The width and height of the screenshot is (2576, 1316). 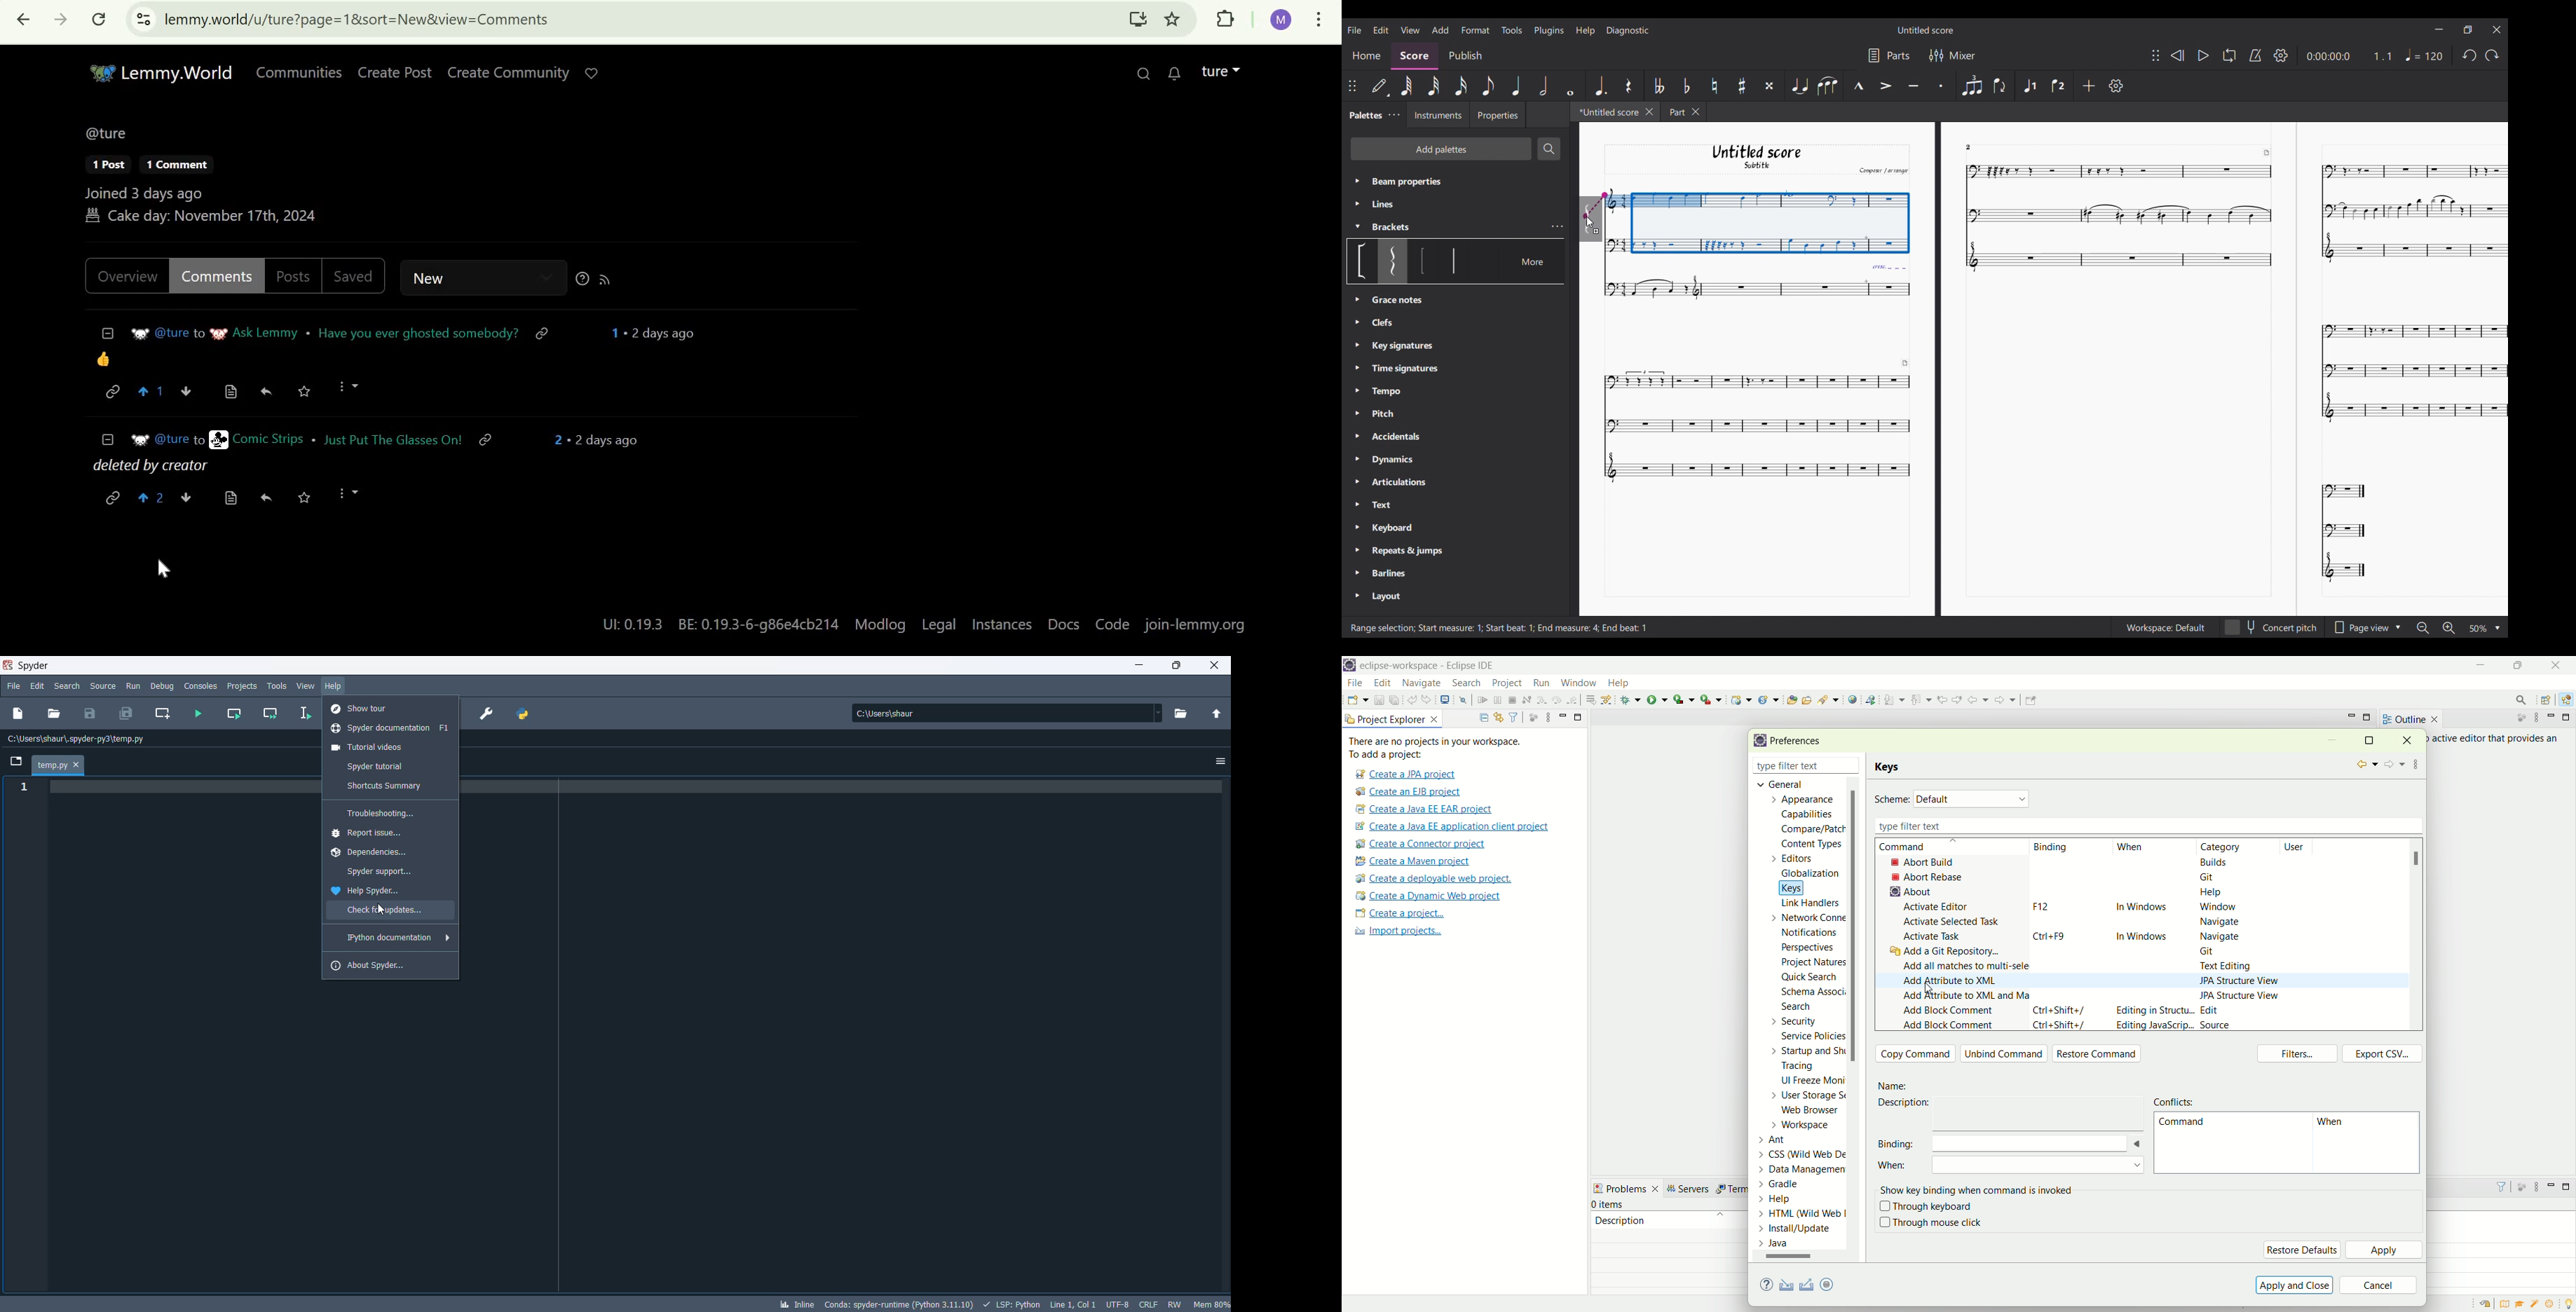 What do you see at coordinates (1214, 71) in the screenshot?
I see `lemmy accouny` at bounding box center [1214, 71].